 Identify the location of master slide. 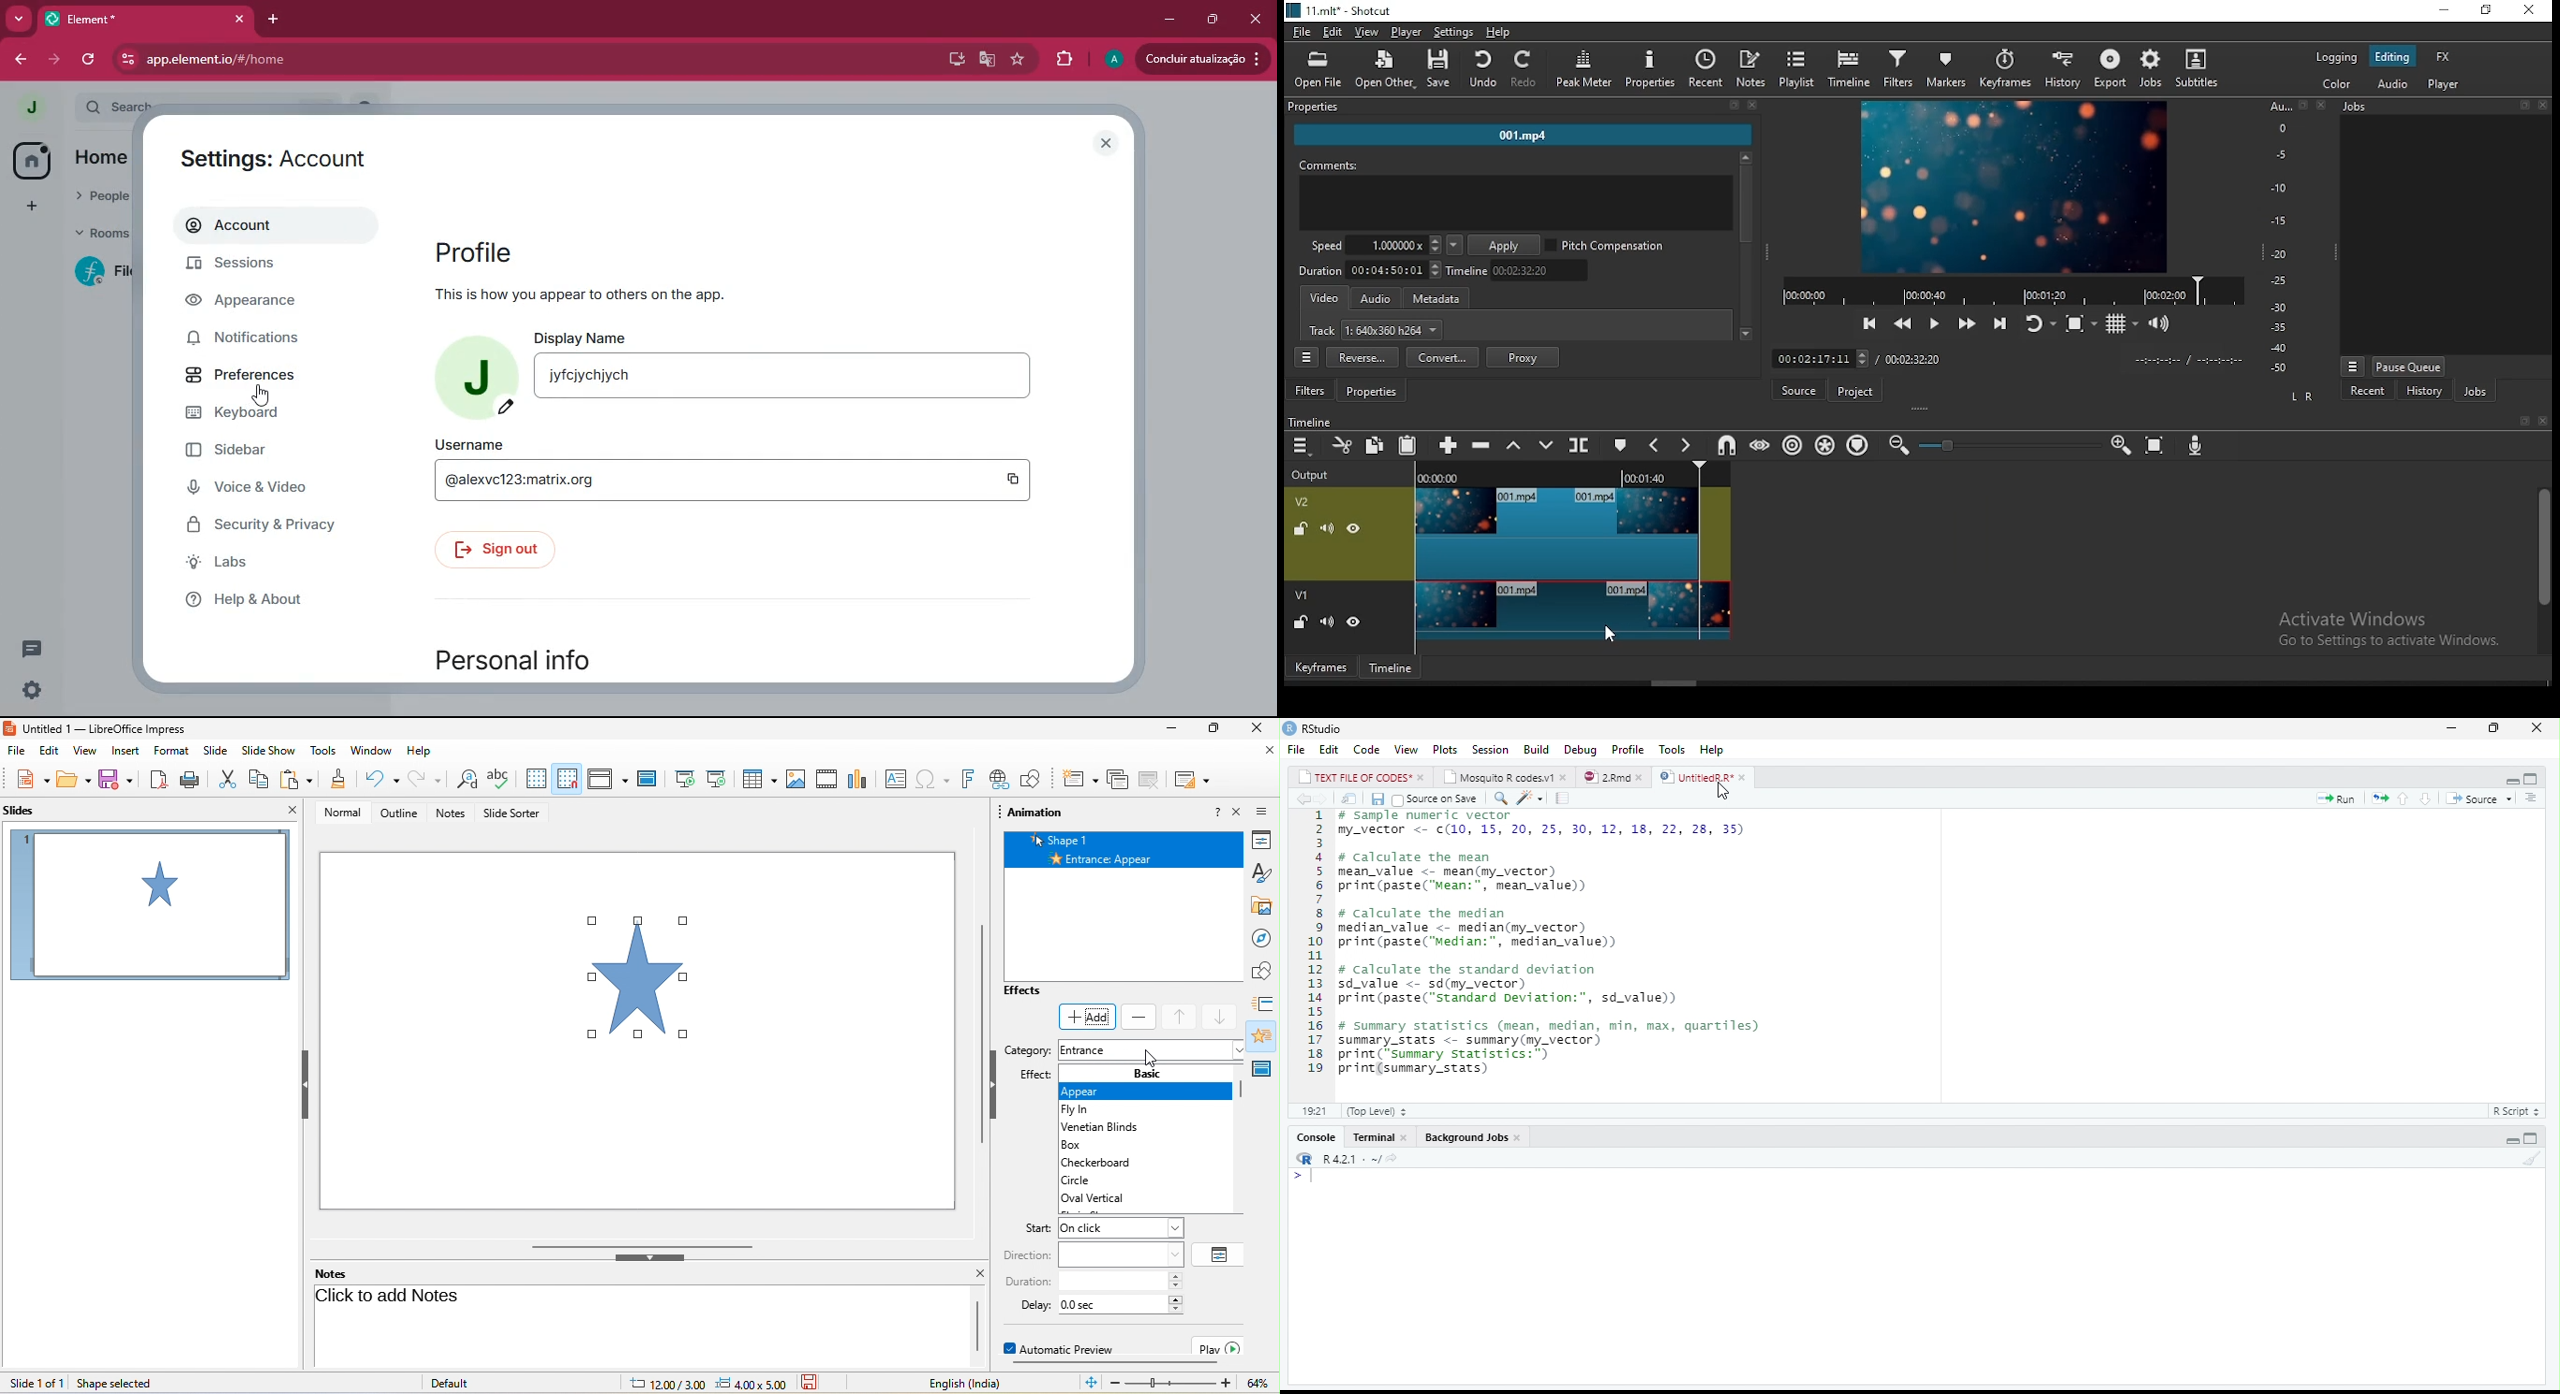
(1265, 1065).